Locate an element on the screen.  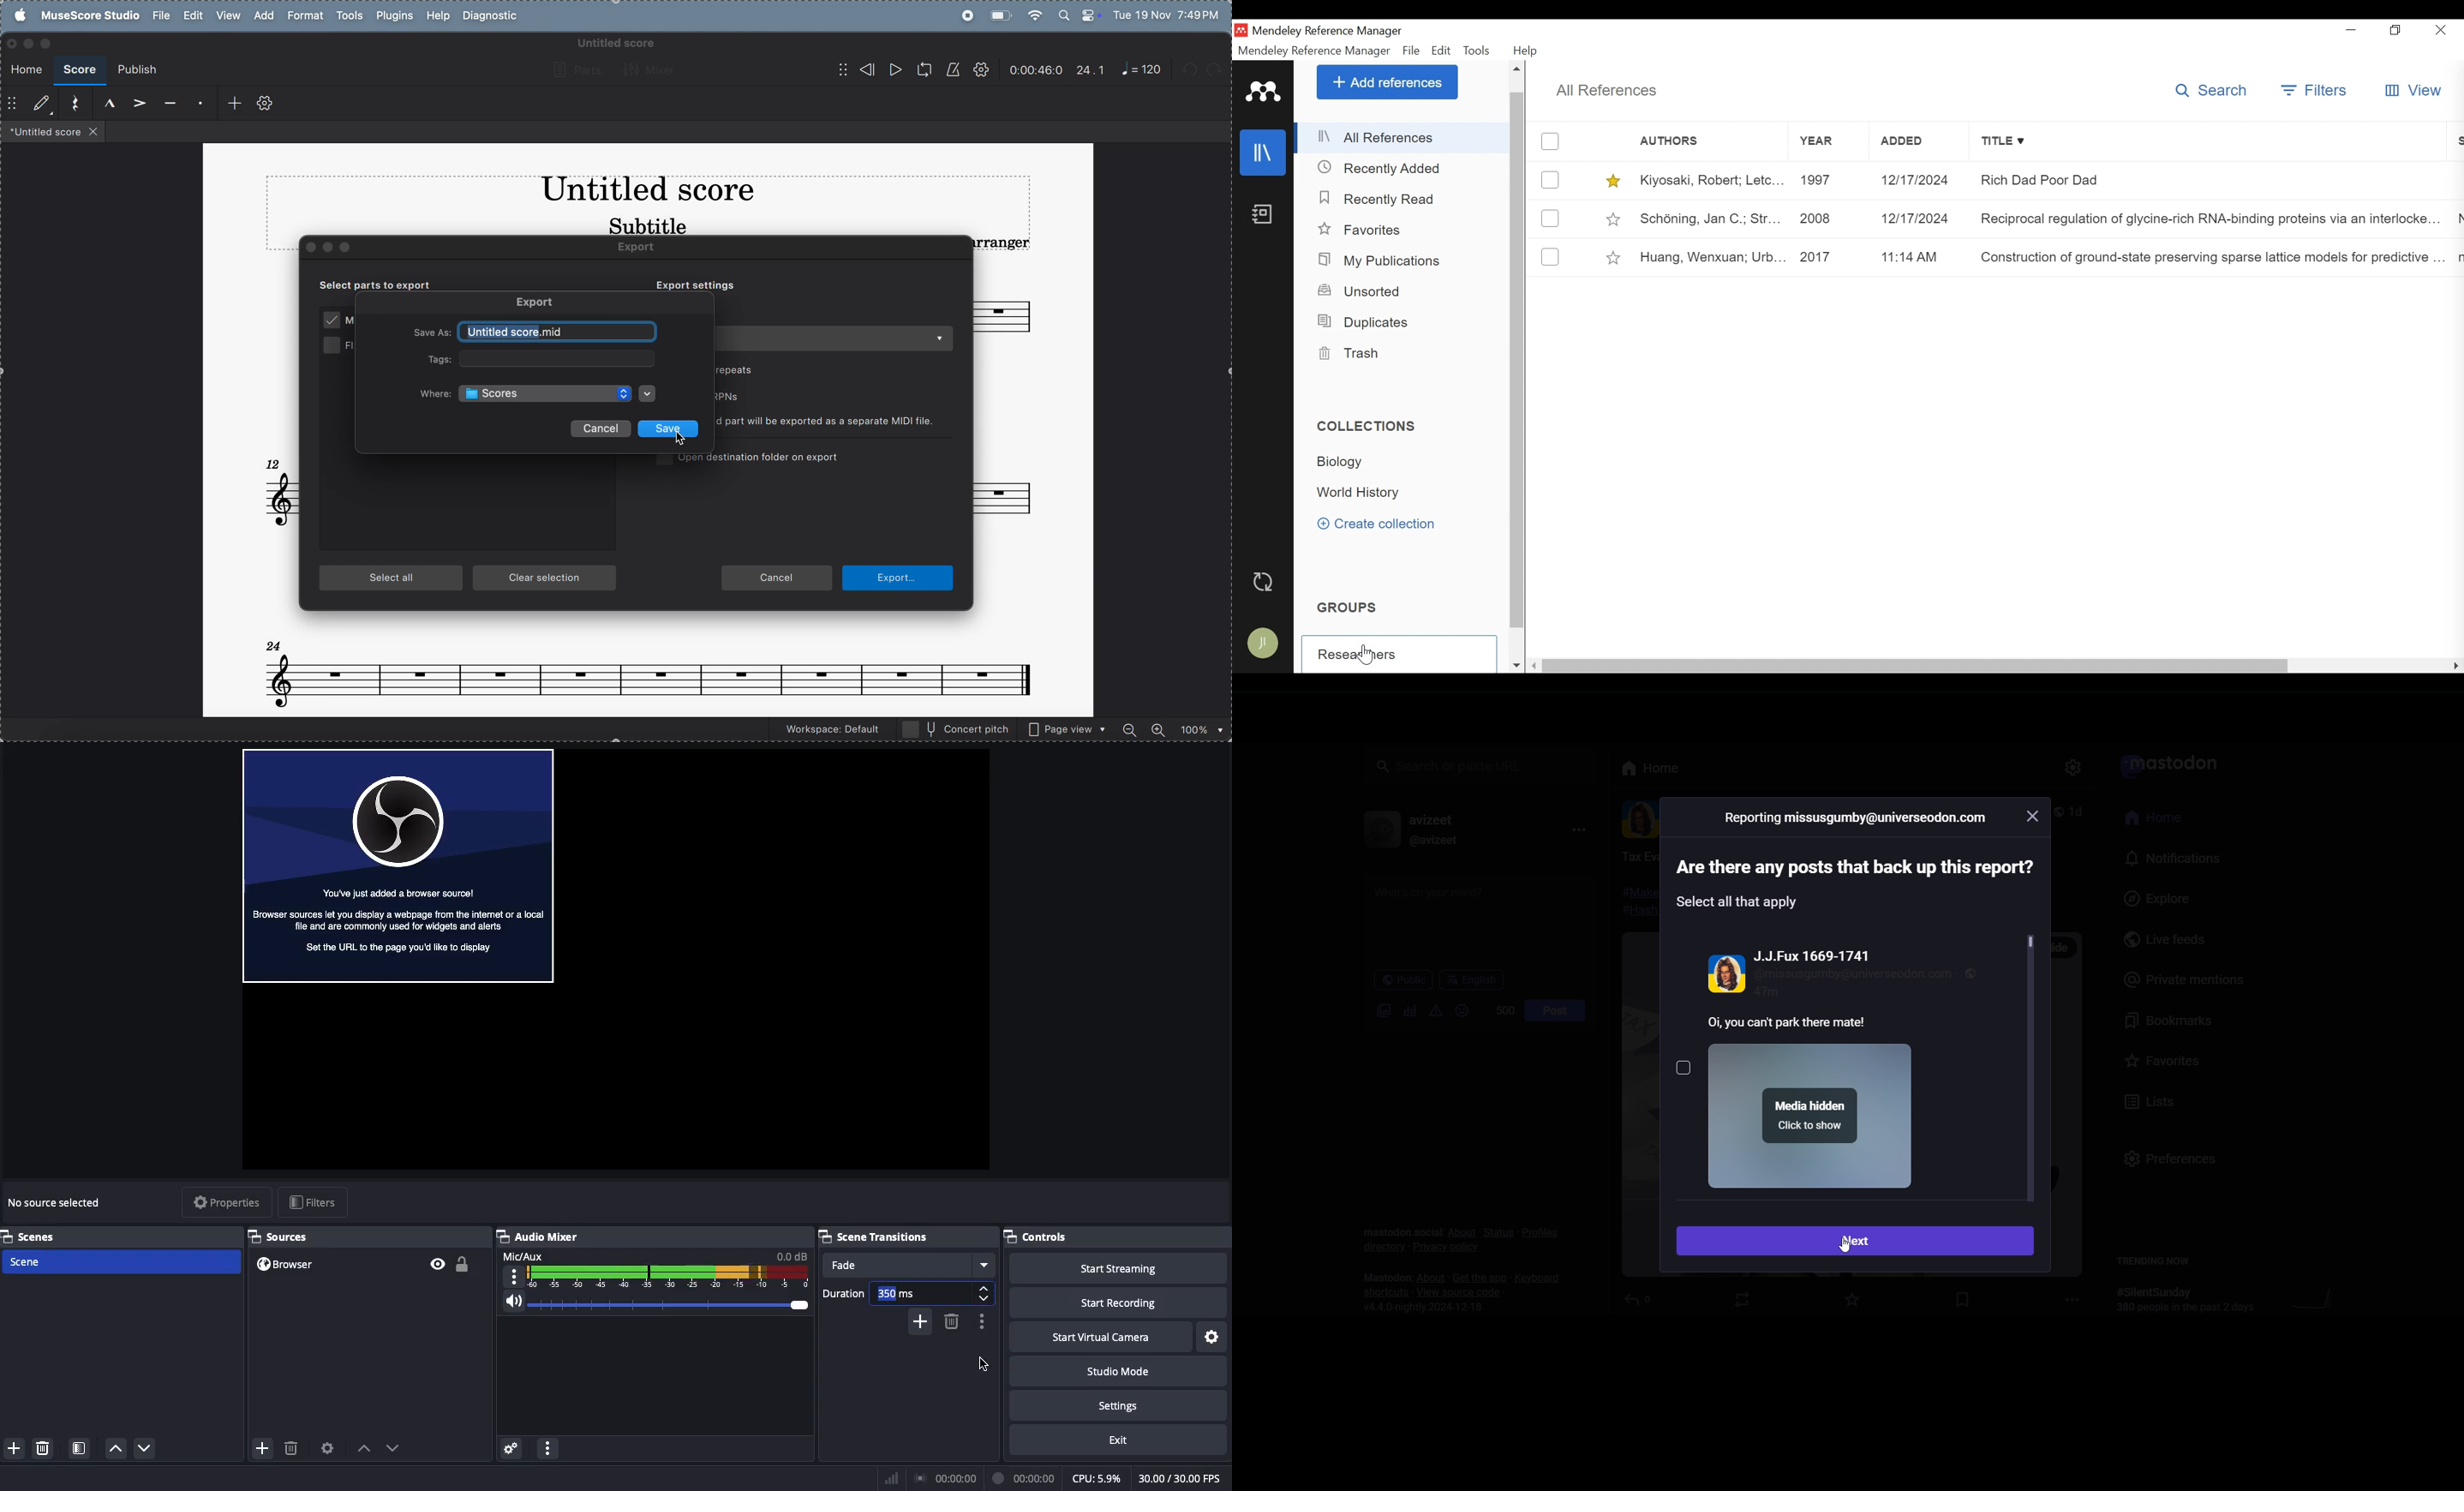
Recently Added is located at coordinates (1381, 199).